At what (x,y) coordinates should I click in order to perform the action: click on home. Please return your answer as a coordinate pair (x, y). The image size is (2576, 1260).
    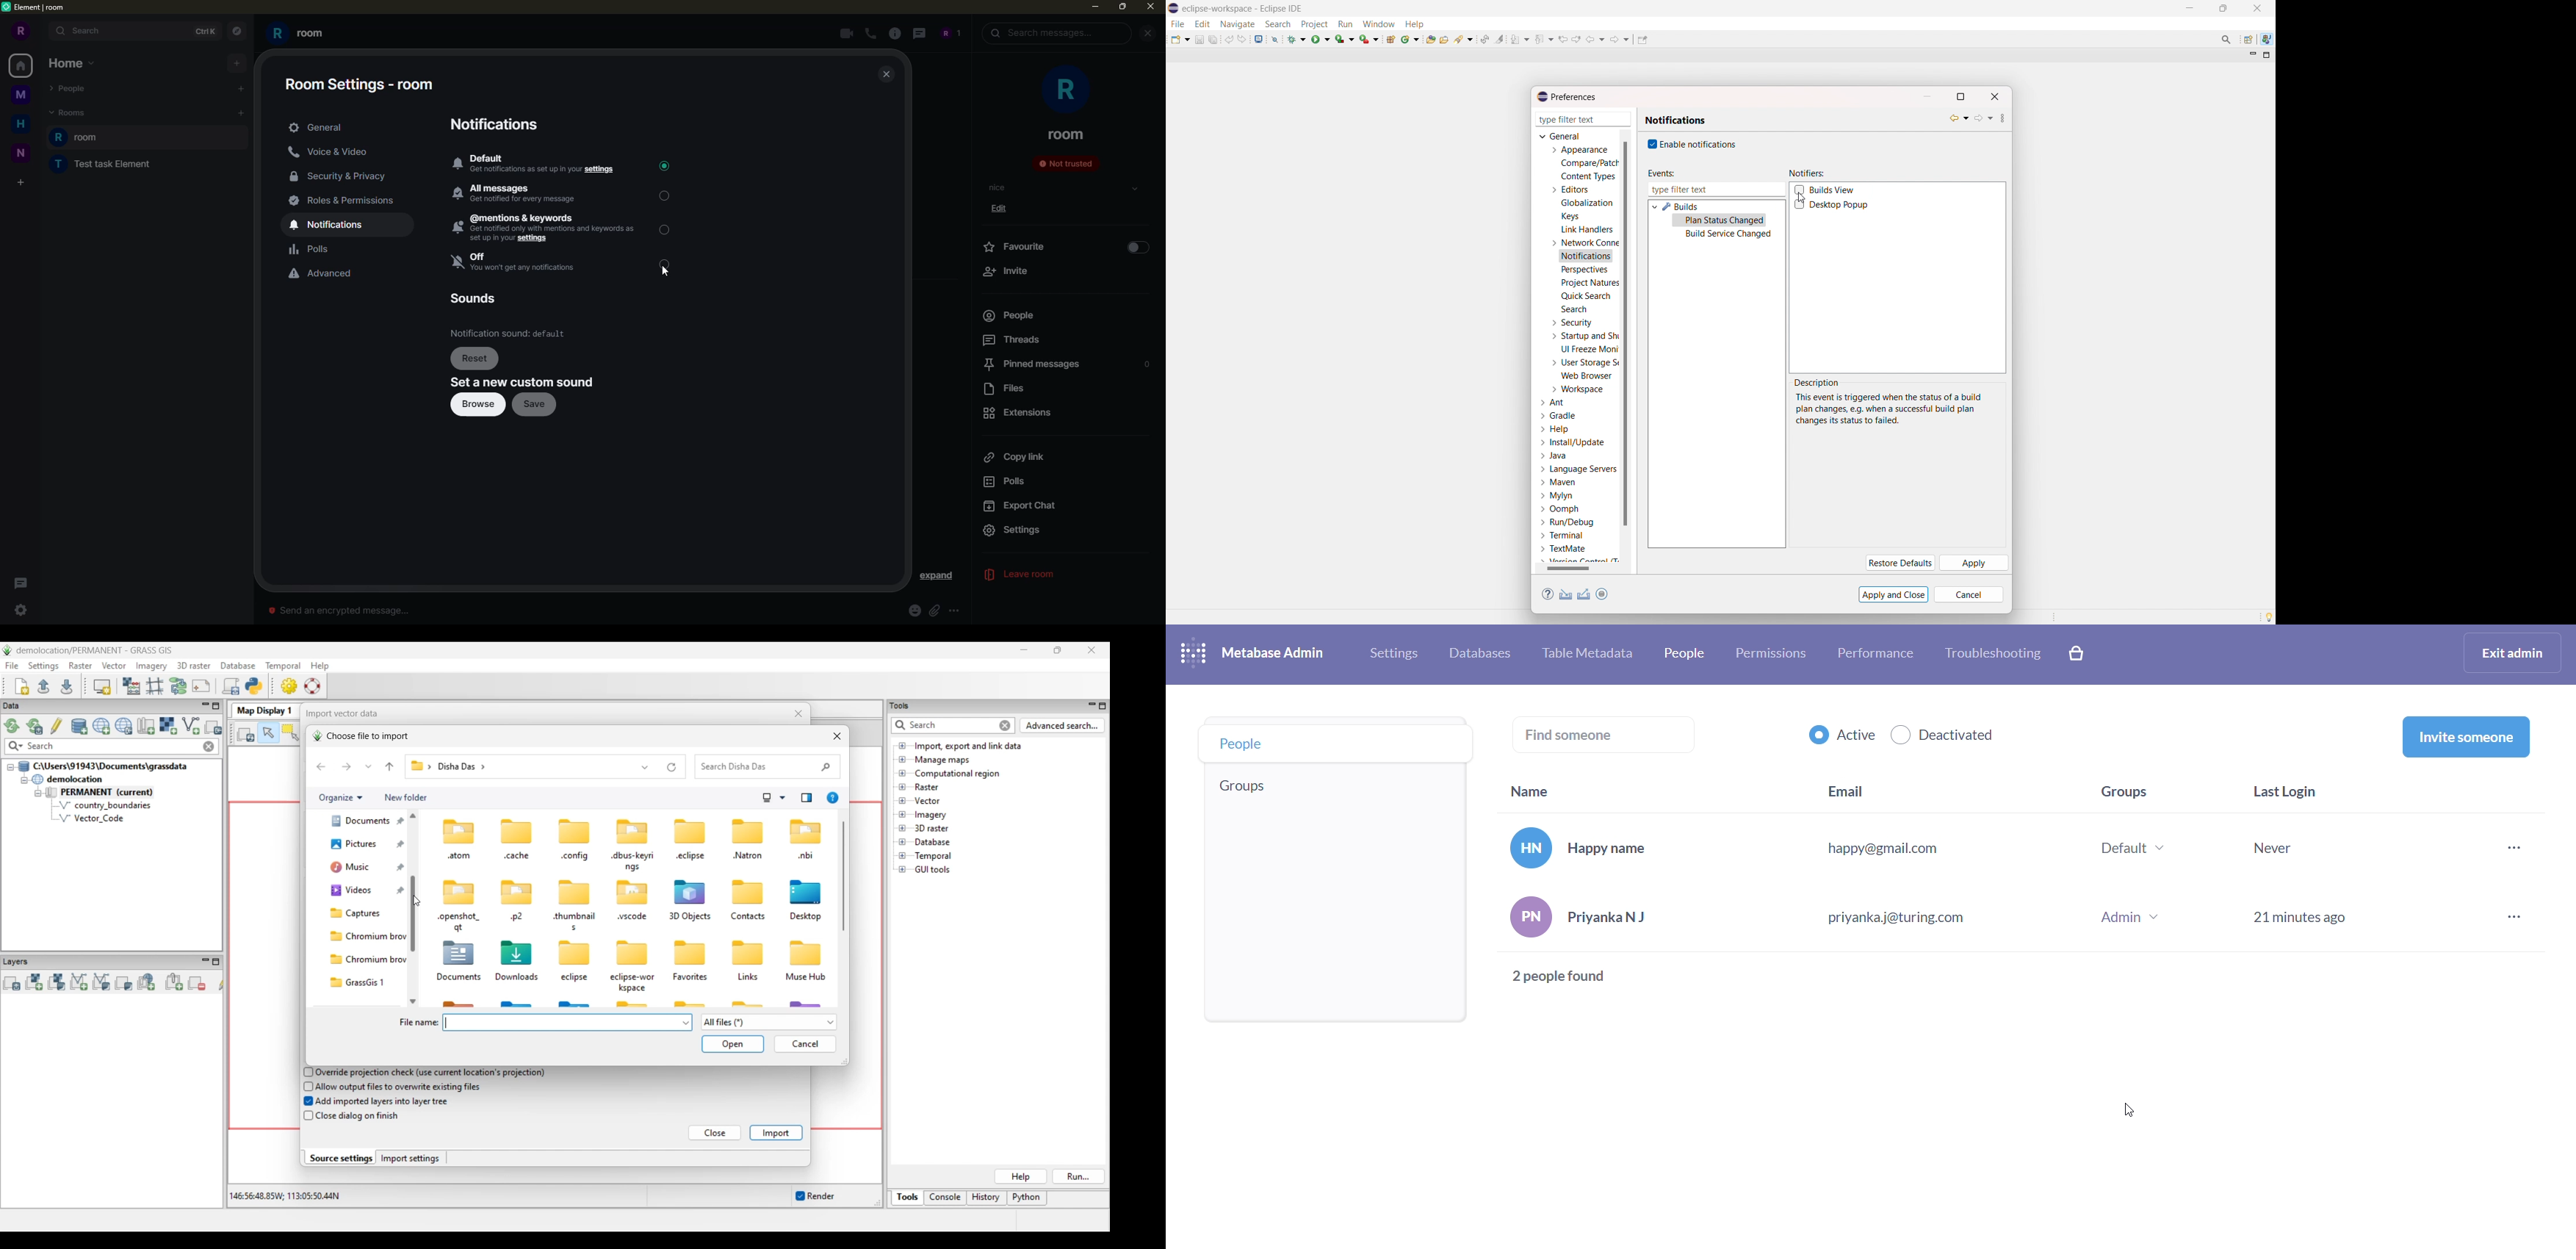
    Looking at the image, I should click on (72, 64).